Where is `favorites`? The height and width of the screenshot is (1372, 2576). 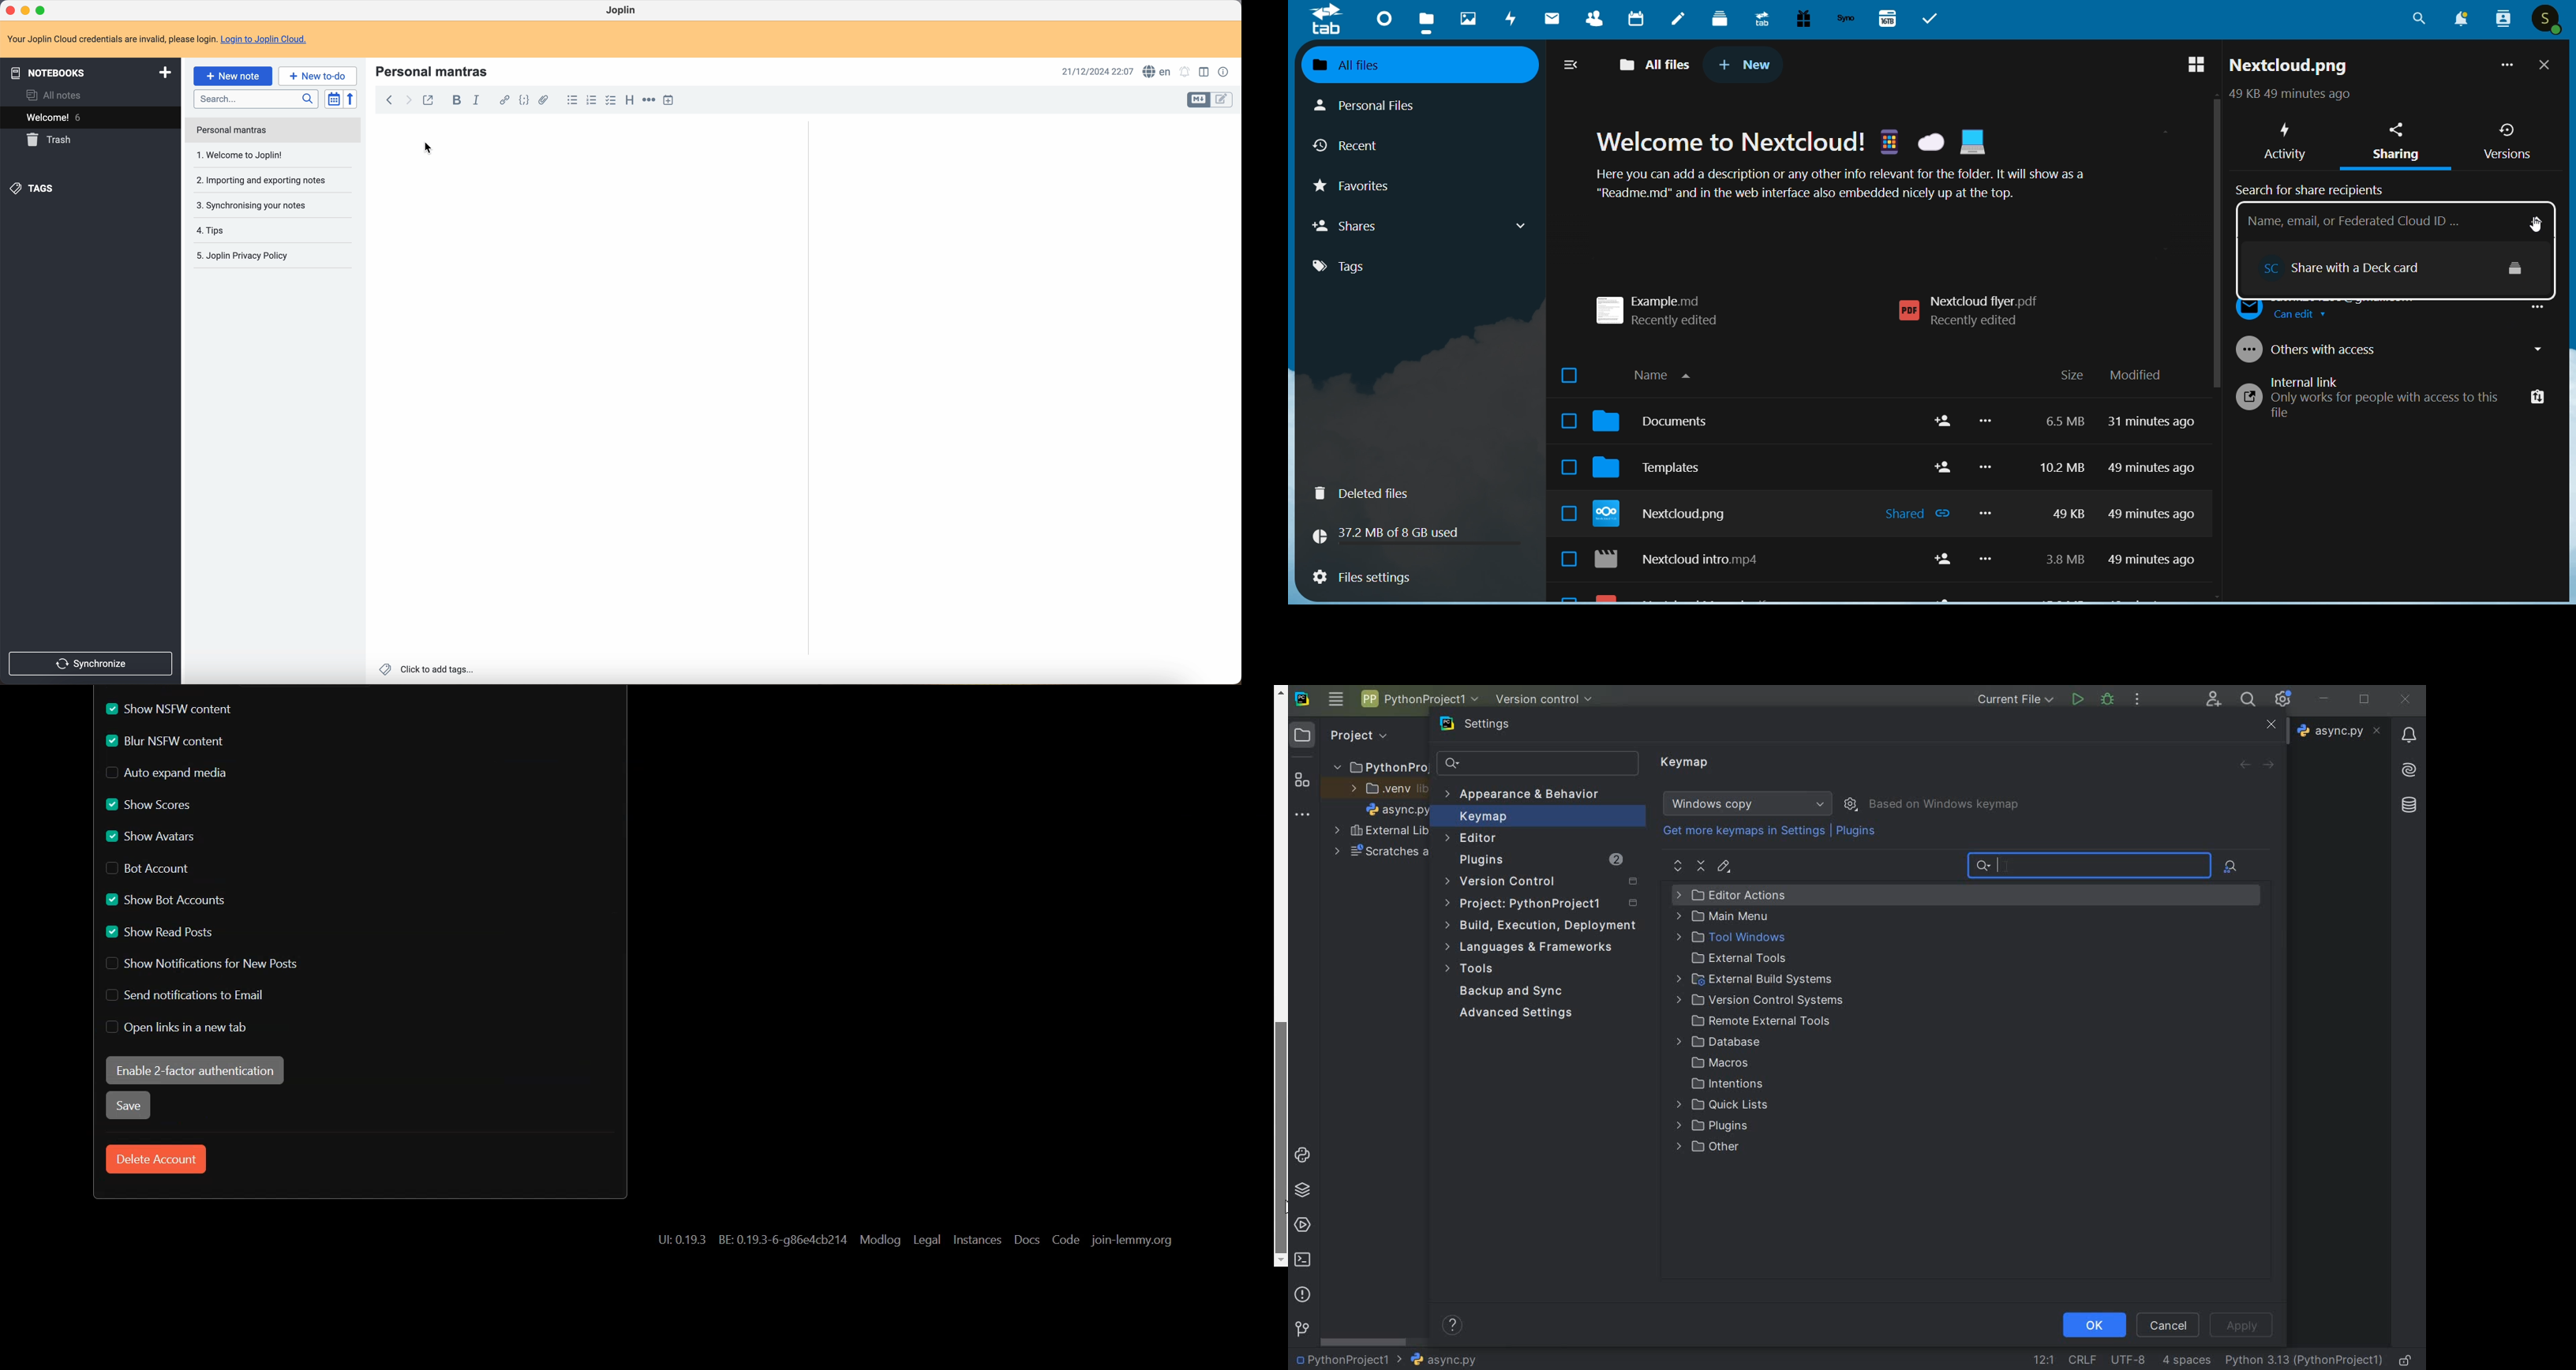 favorites is located at coordinates (1364, 190).